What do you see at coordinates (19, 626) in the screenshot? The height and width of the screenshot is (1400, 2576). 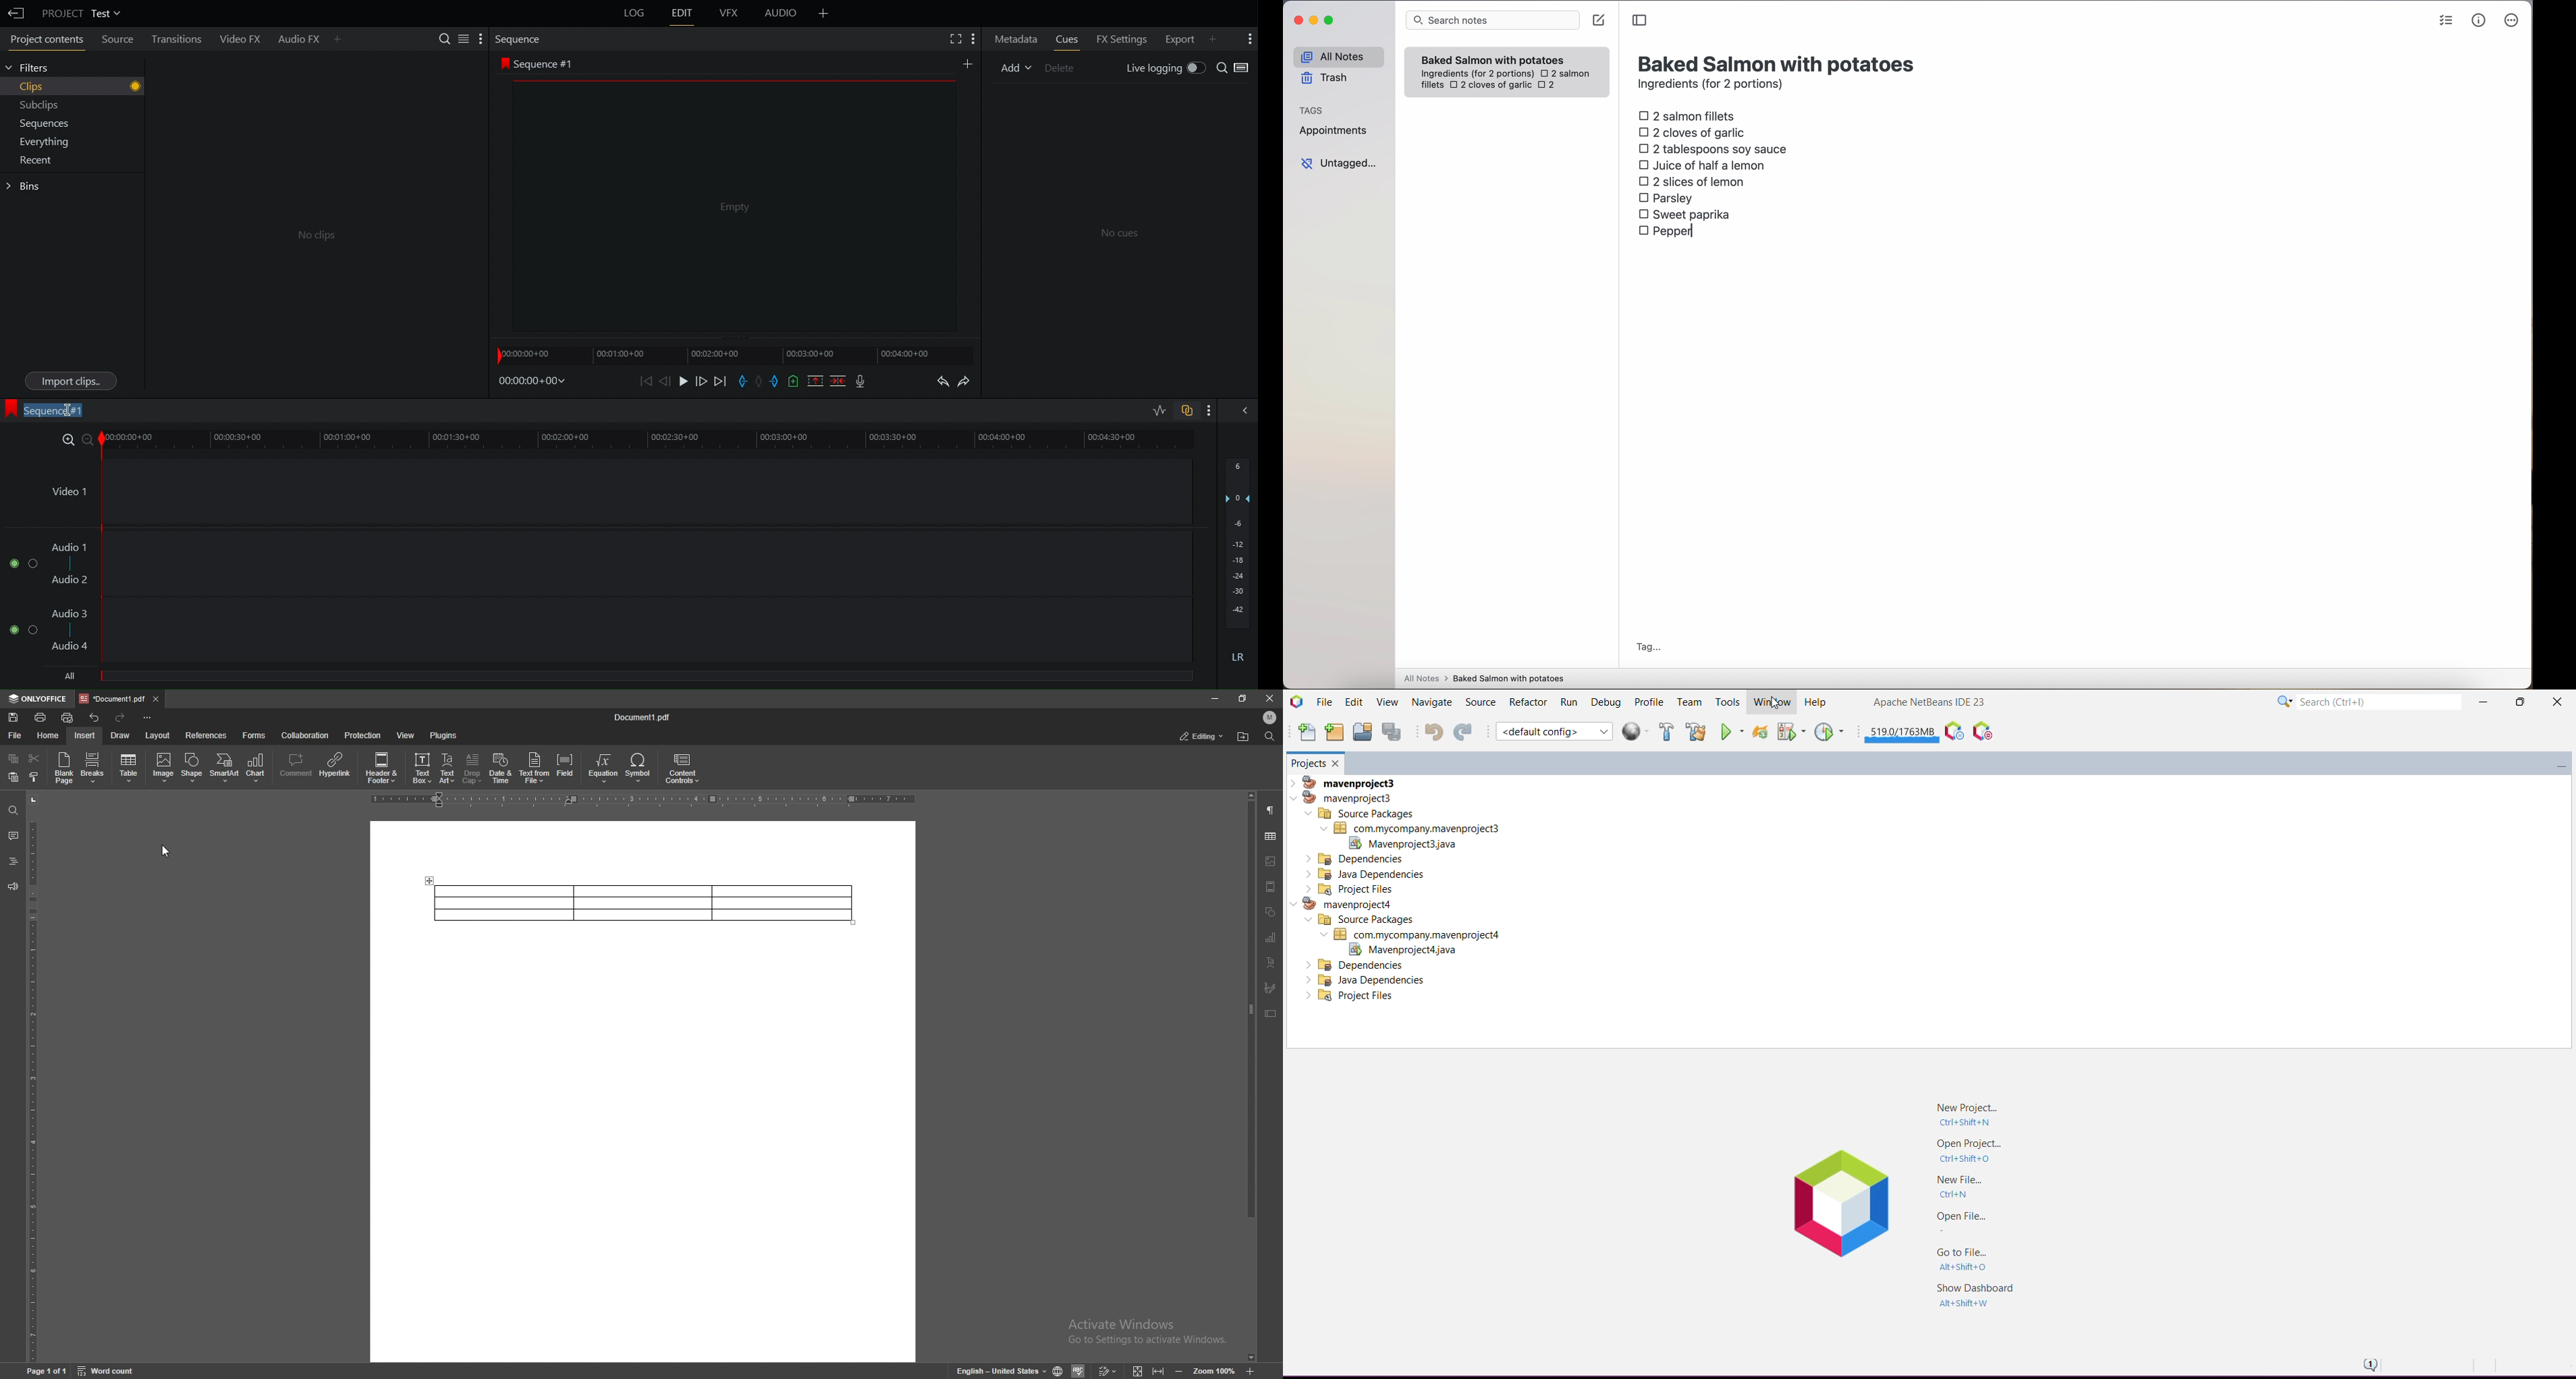 I see `Audio Channel 2` at bounding box center [19, 626].